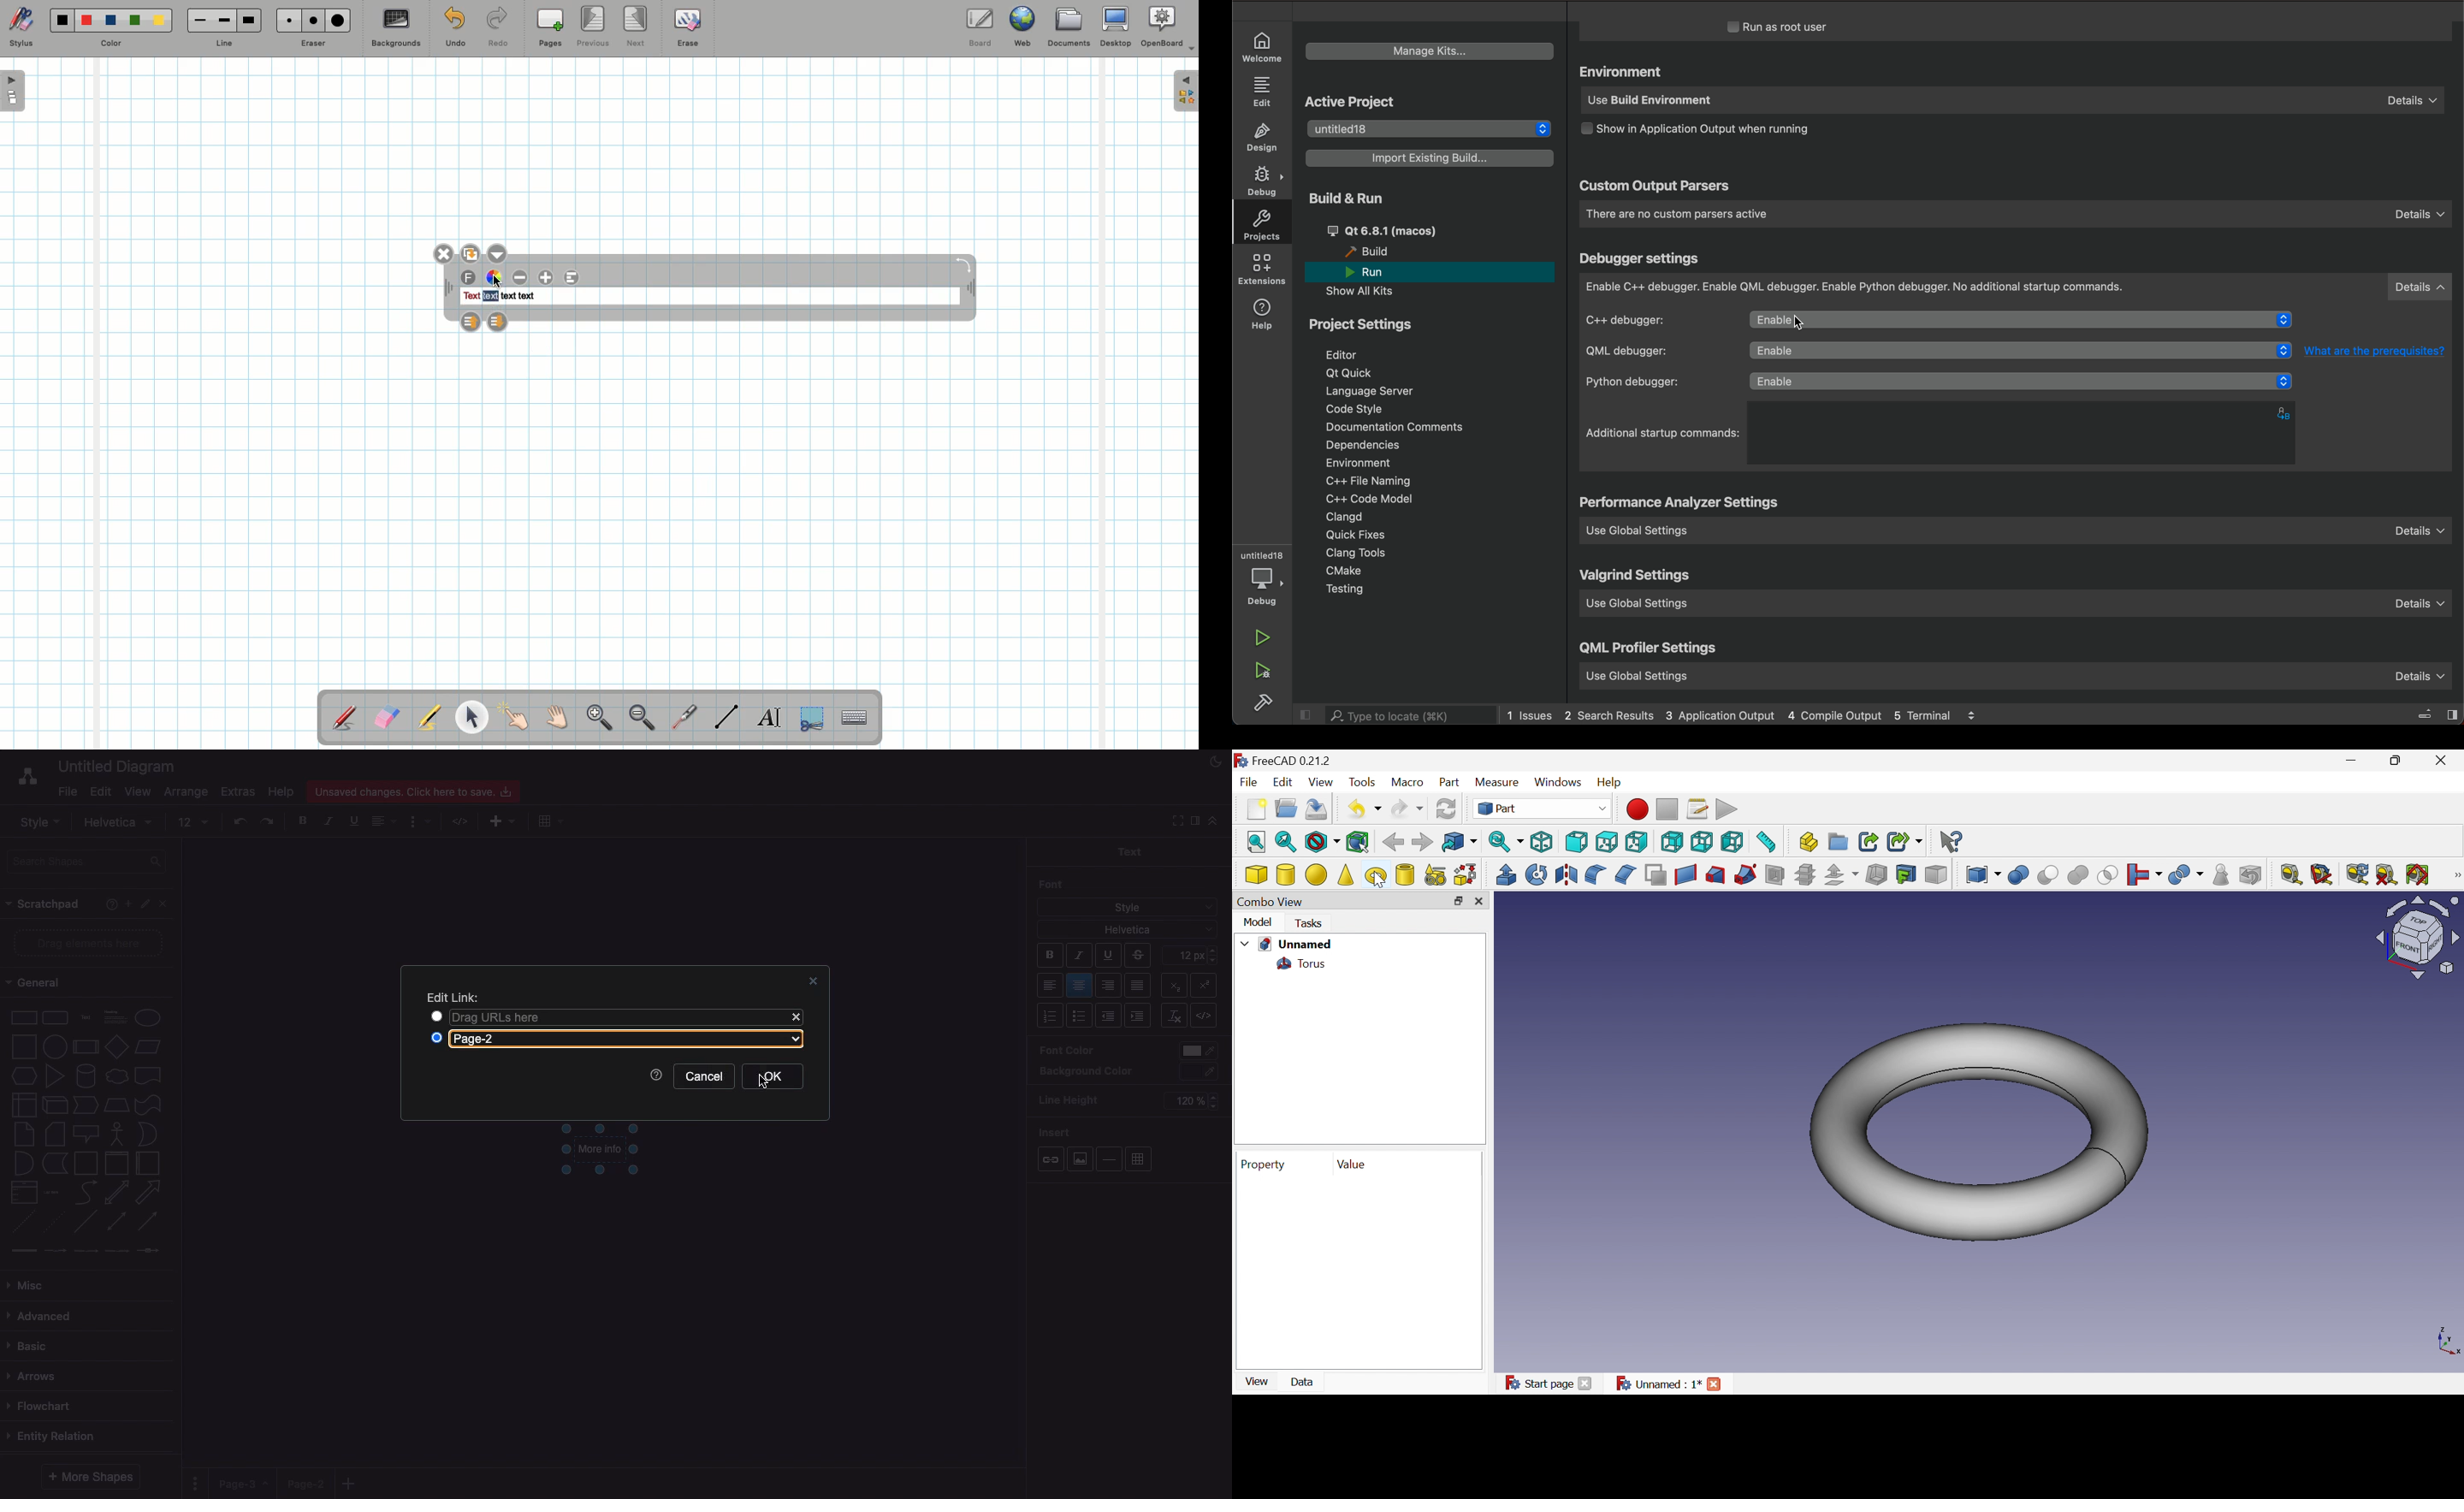 The width and height of the screenshot is (2464, 1512). What do you see at coordinates (2455, 875) in the screenshot?
I see `Measure` at bounding box center [2455, 875].